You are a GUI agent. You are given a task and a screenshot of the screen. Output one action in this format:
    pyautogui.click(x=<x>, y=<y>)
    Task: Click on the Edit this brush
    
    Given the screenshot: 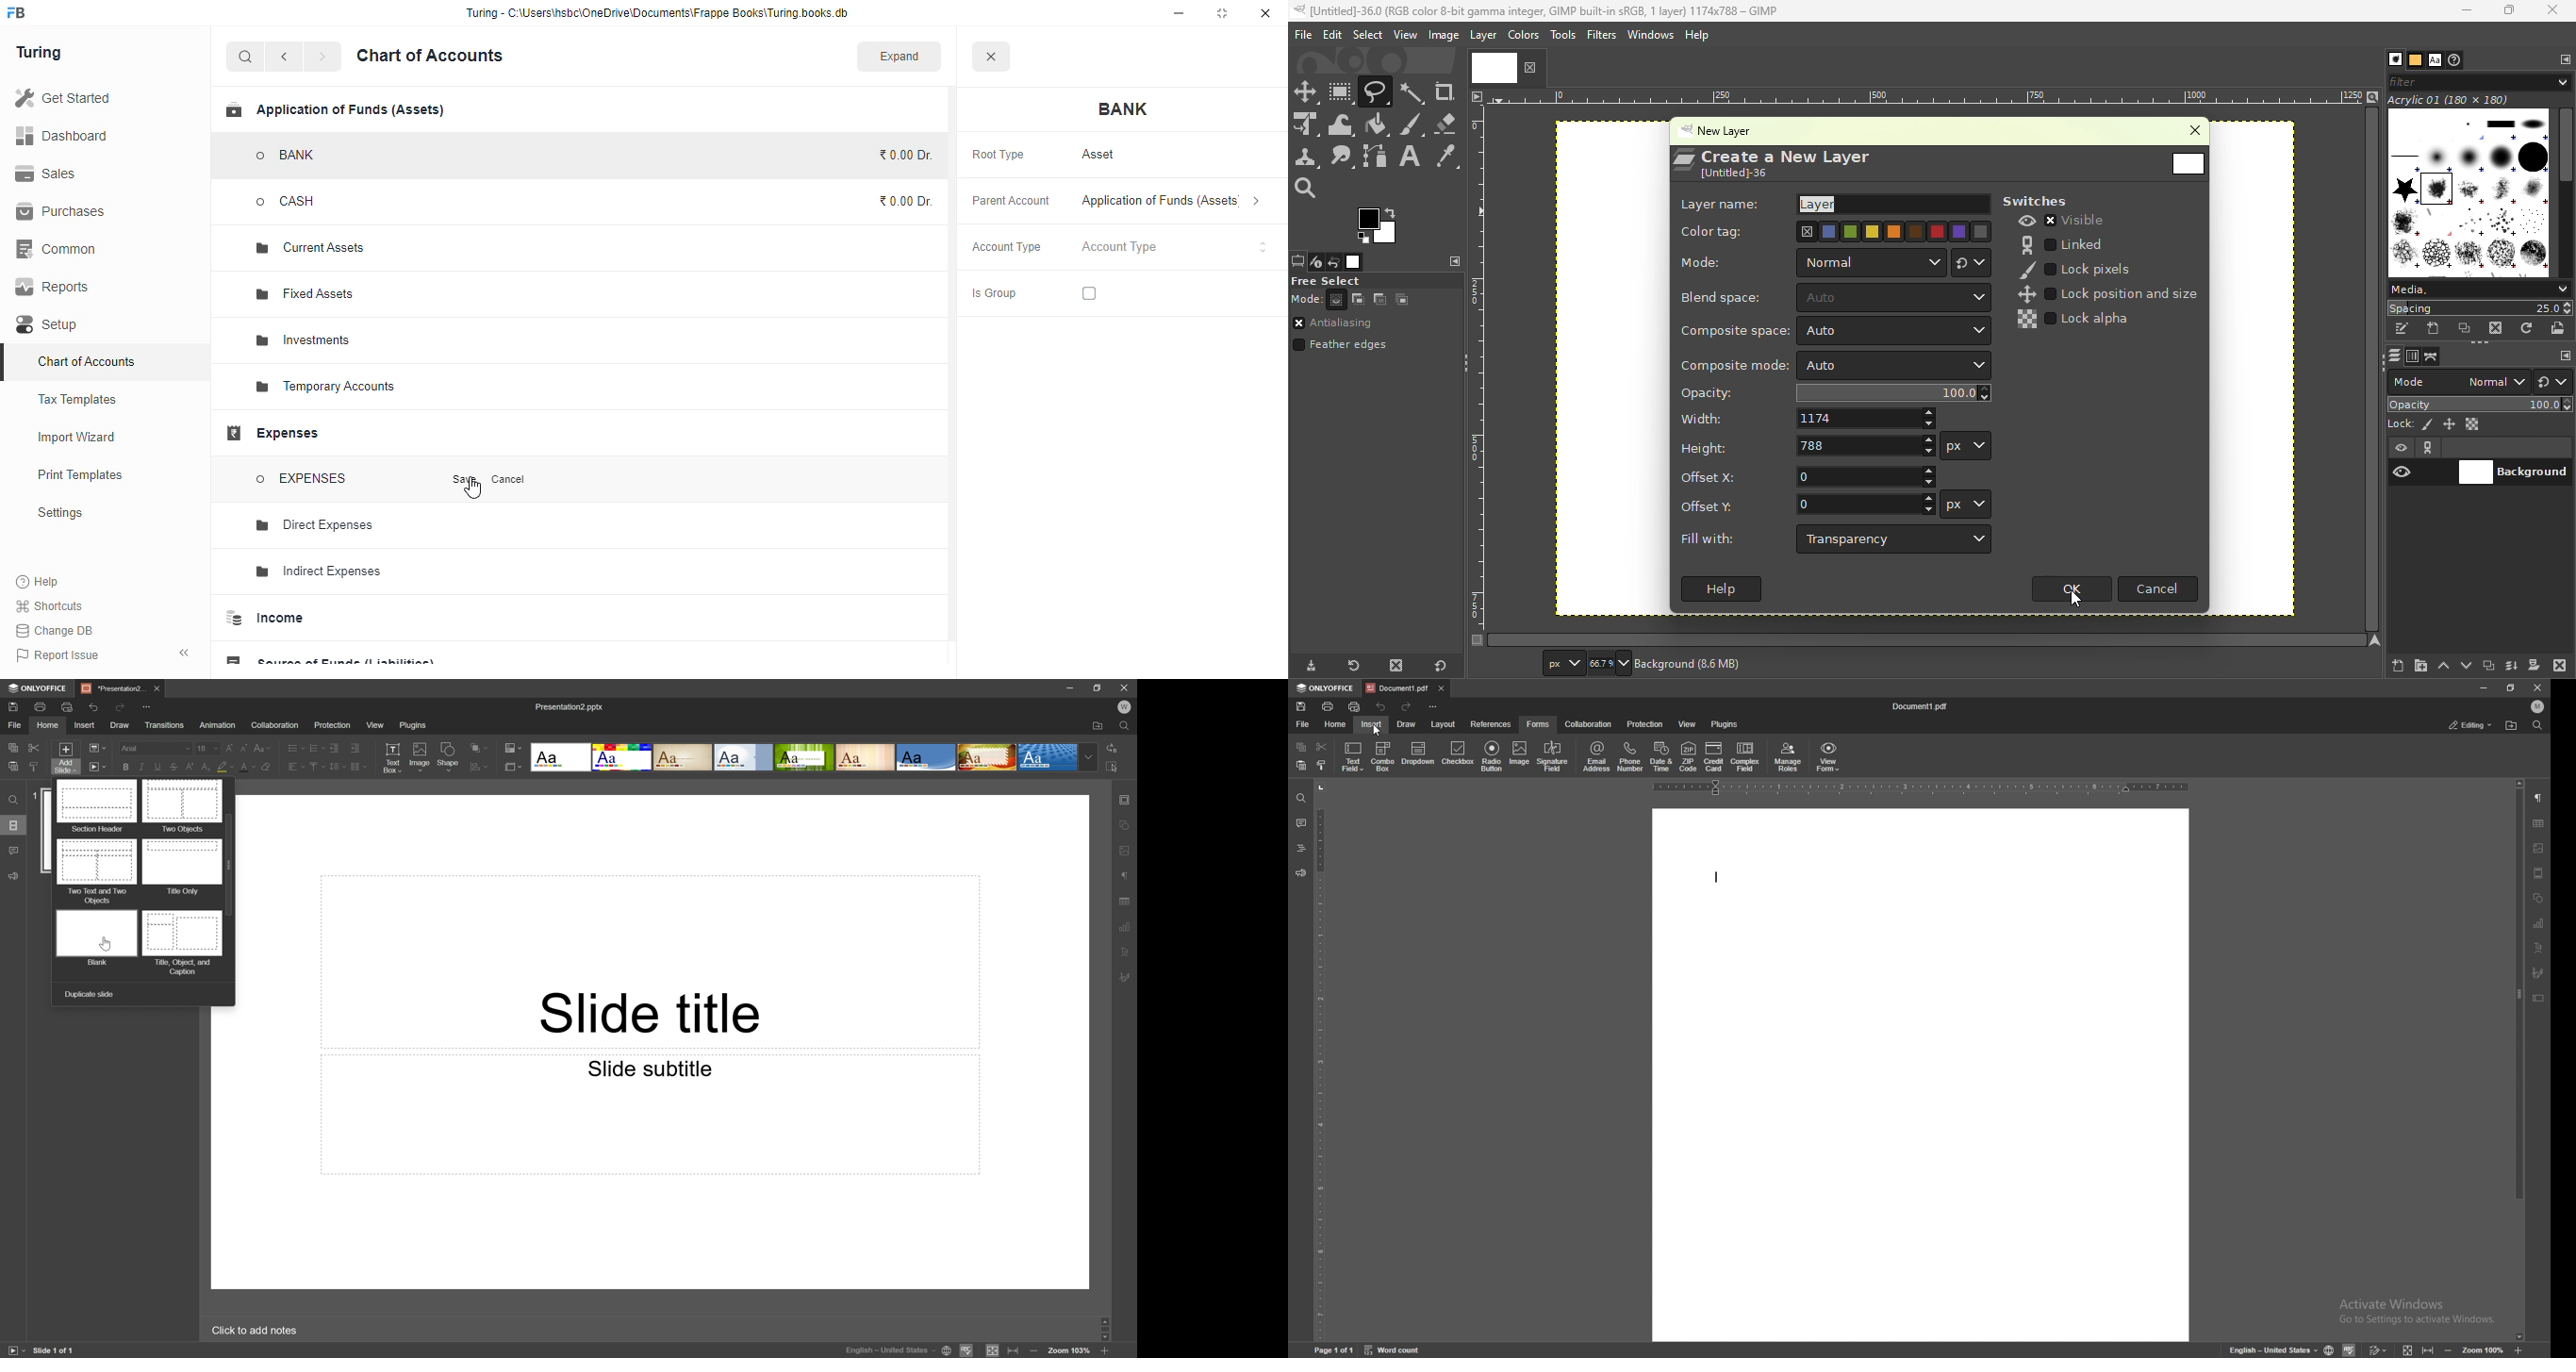 What is the action you would take?
    pyautogui.click(x=2402, y=328)
    